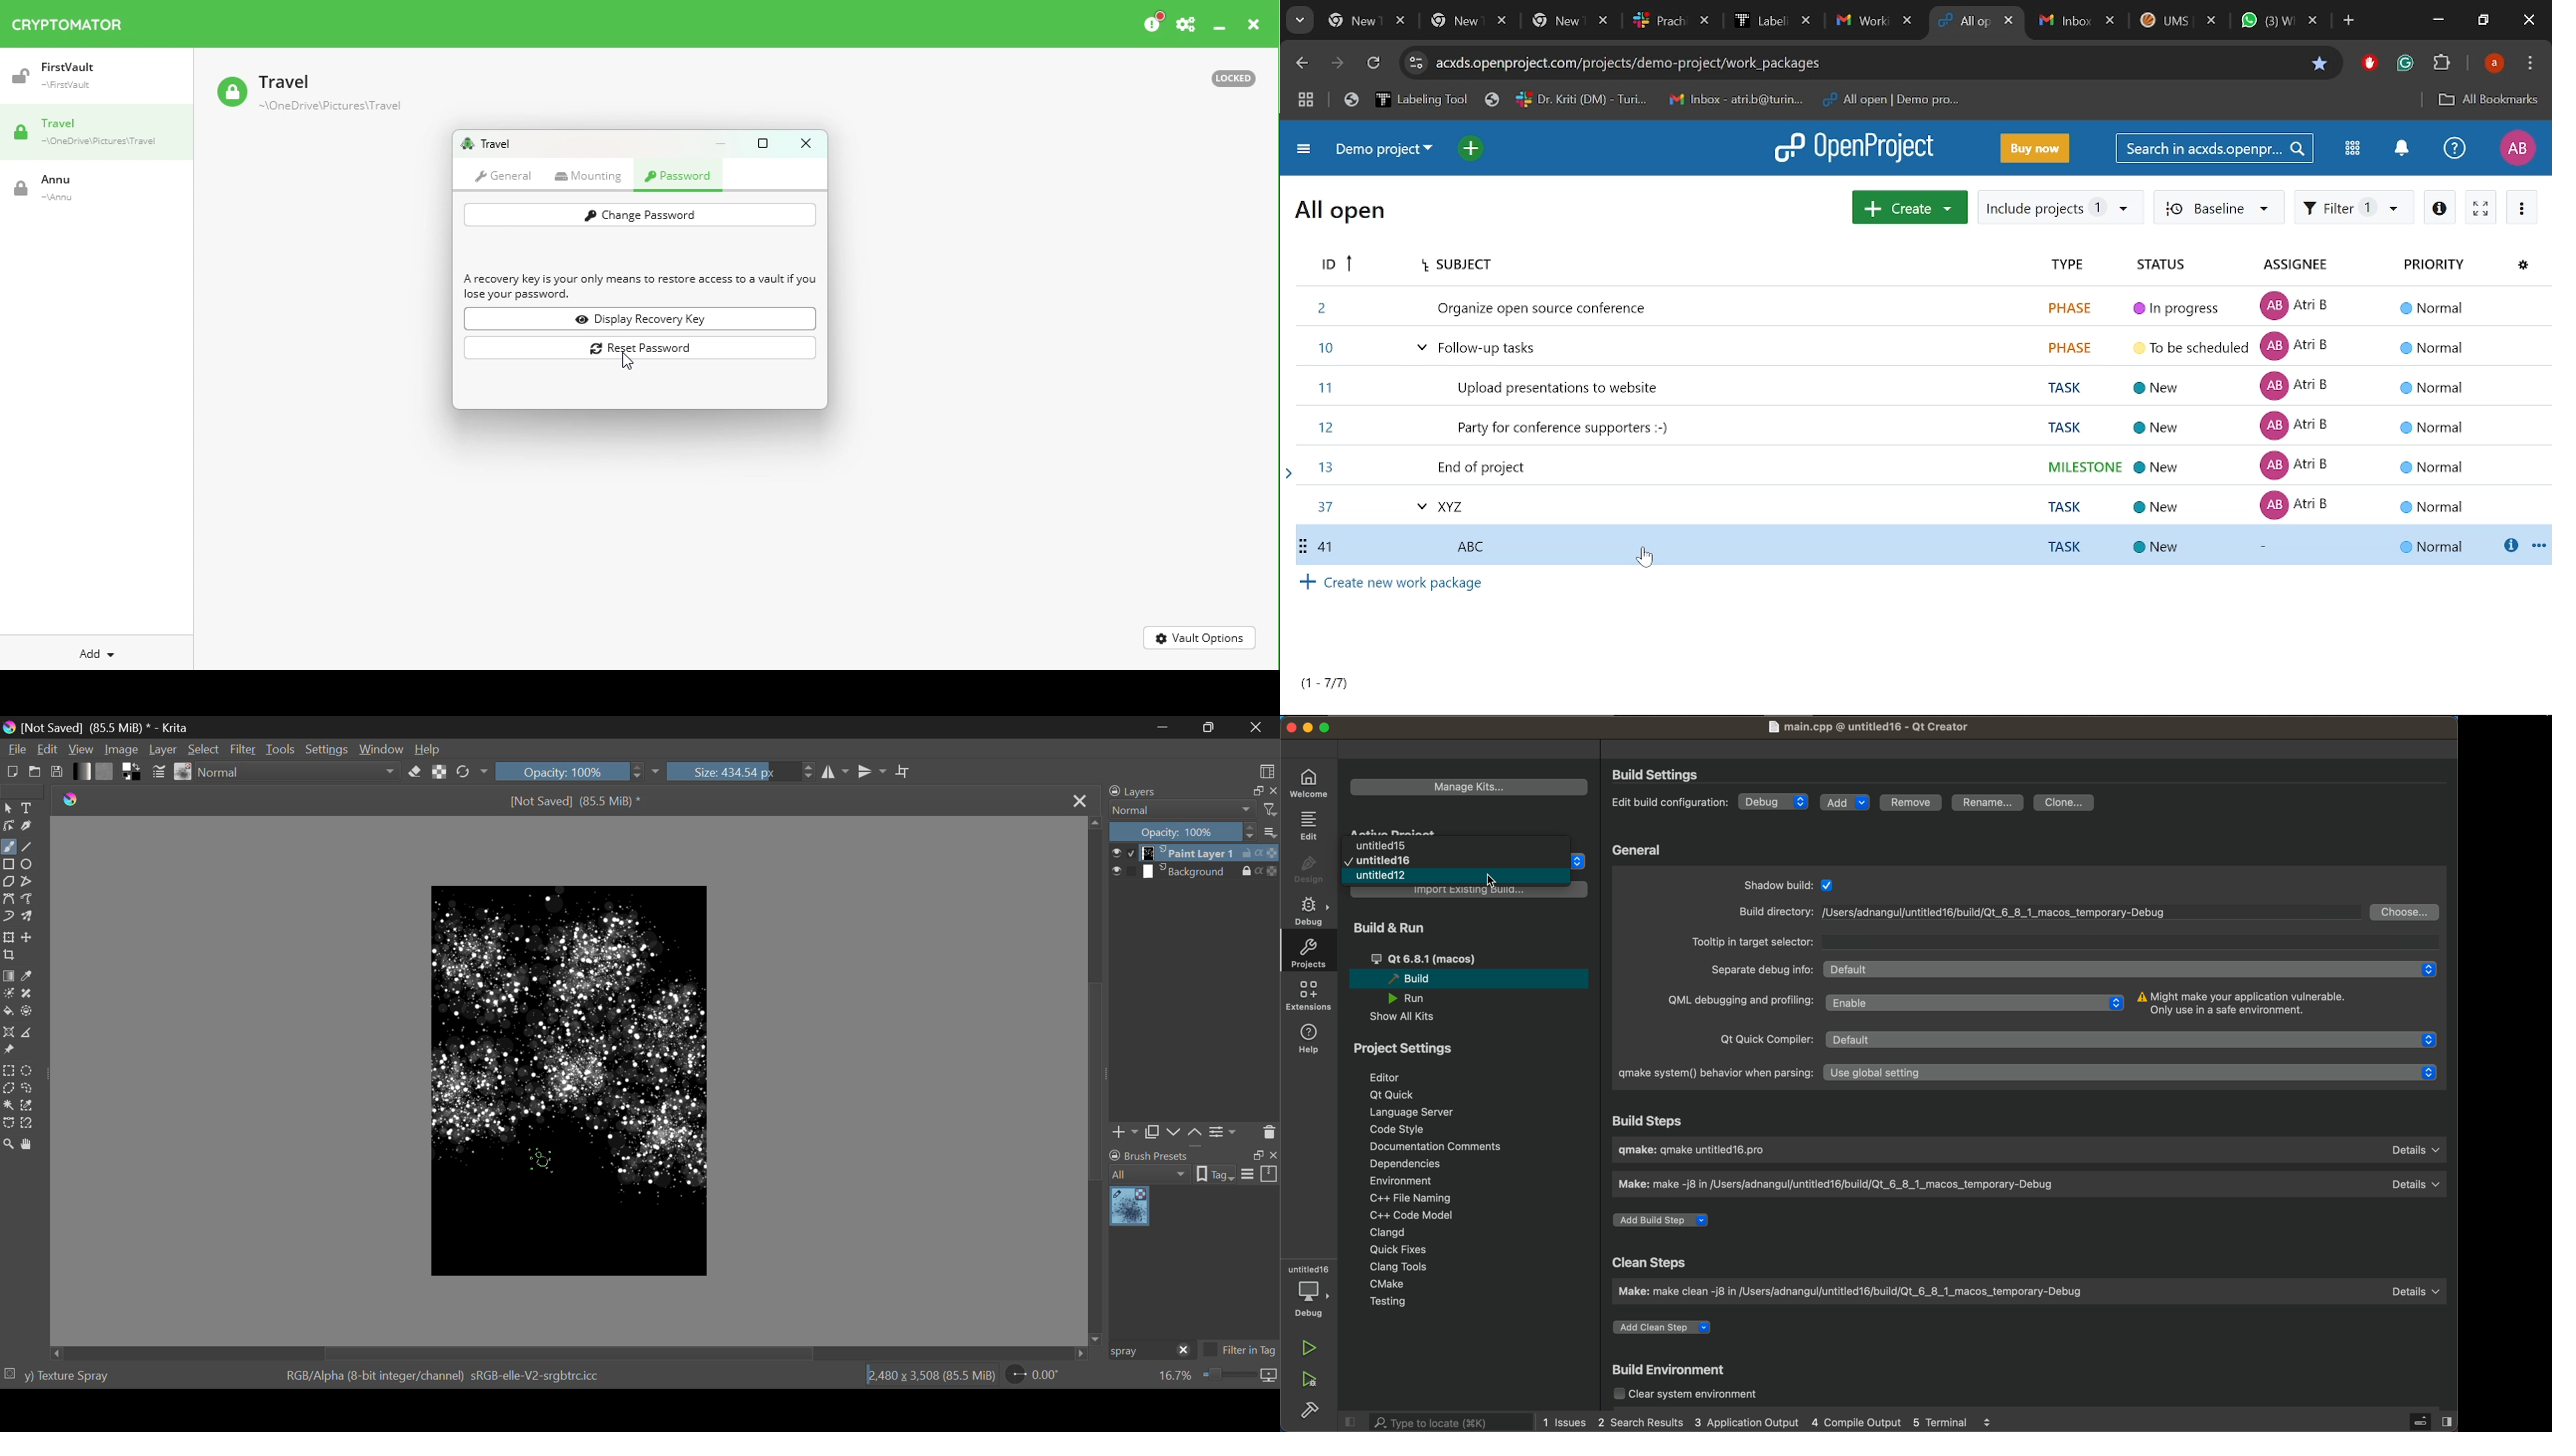  I want to click on Help, so click(428, 747).